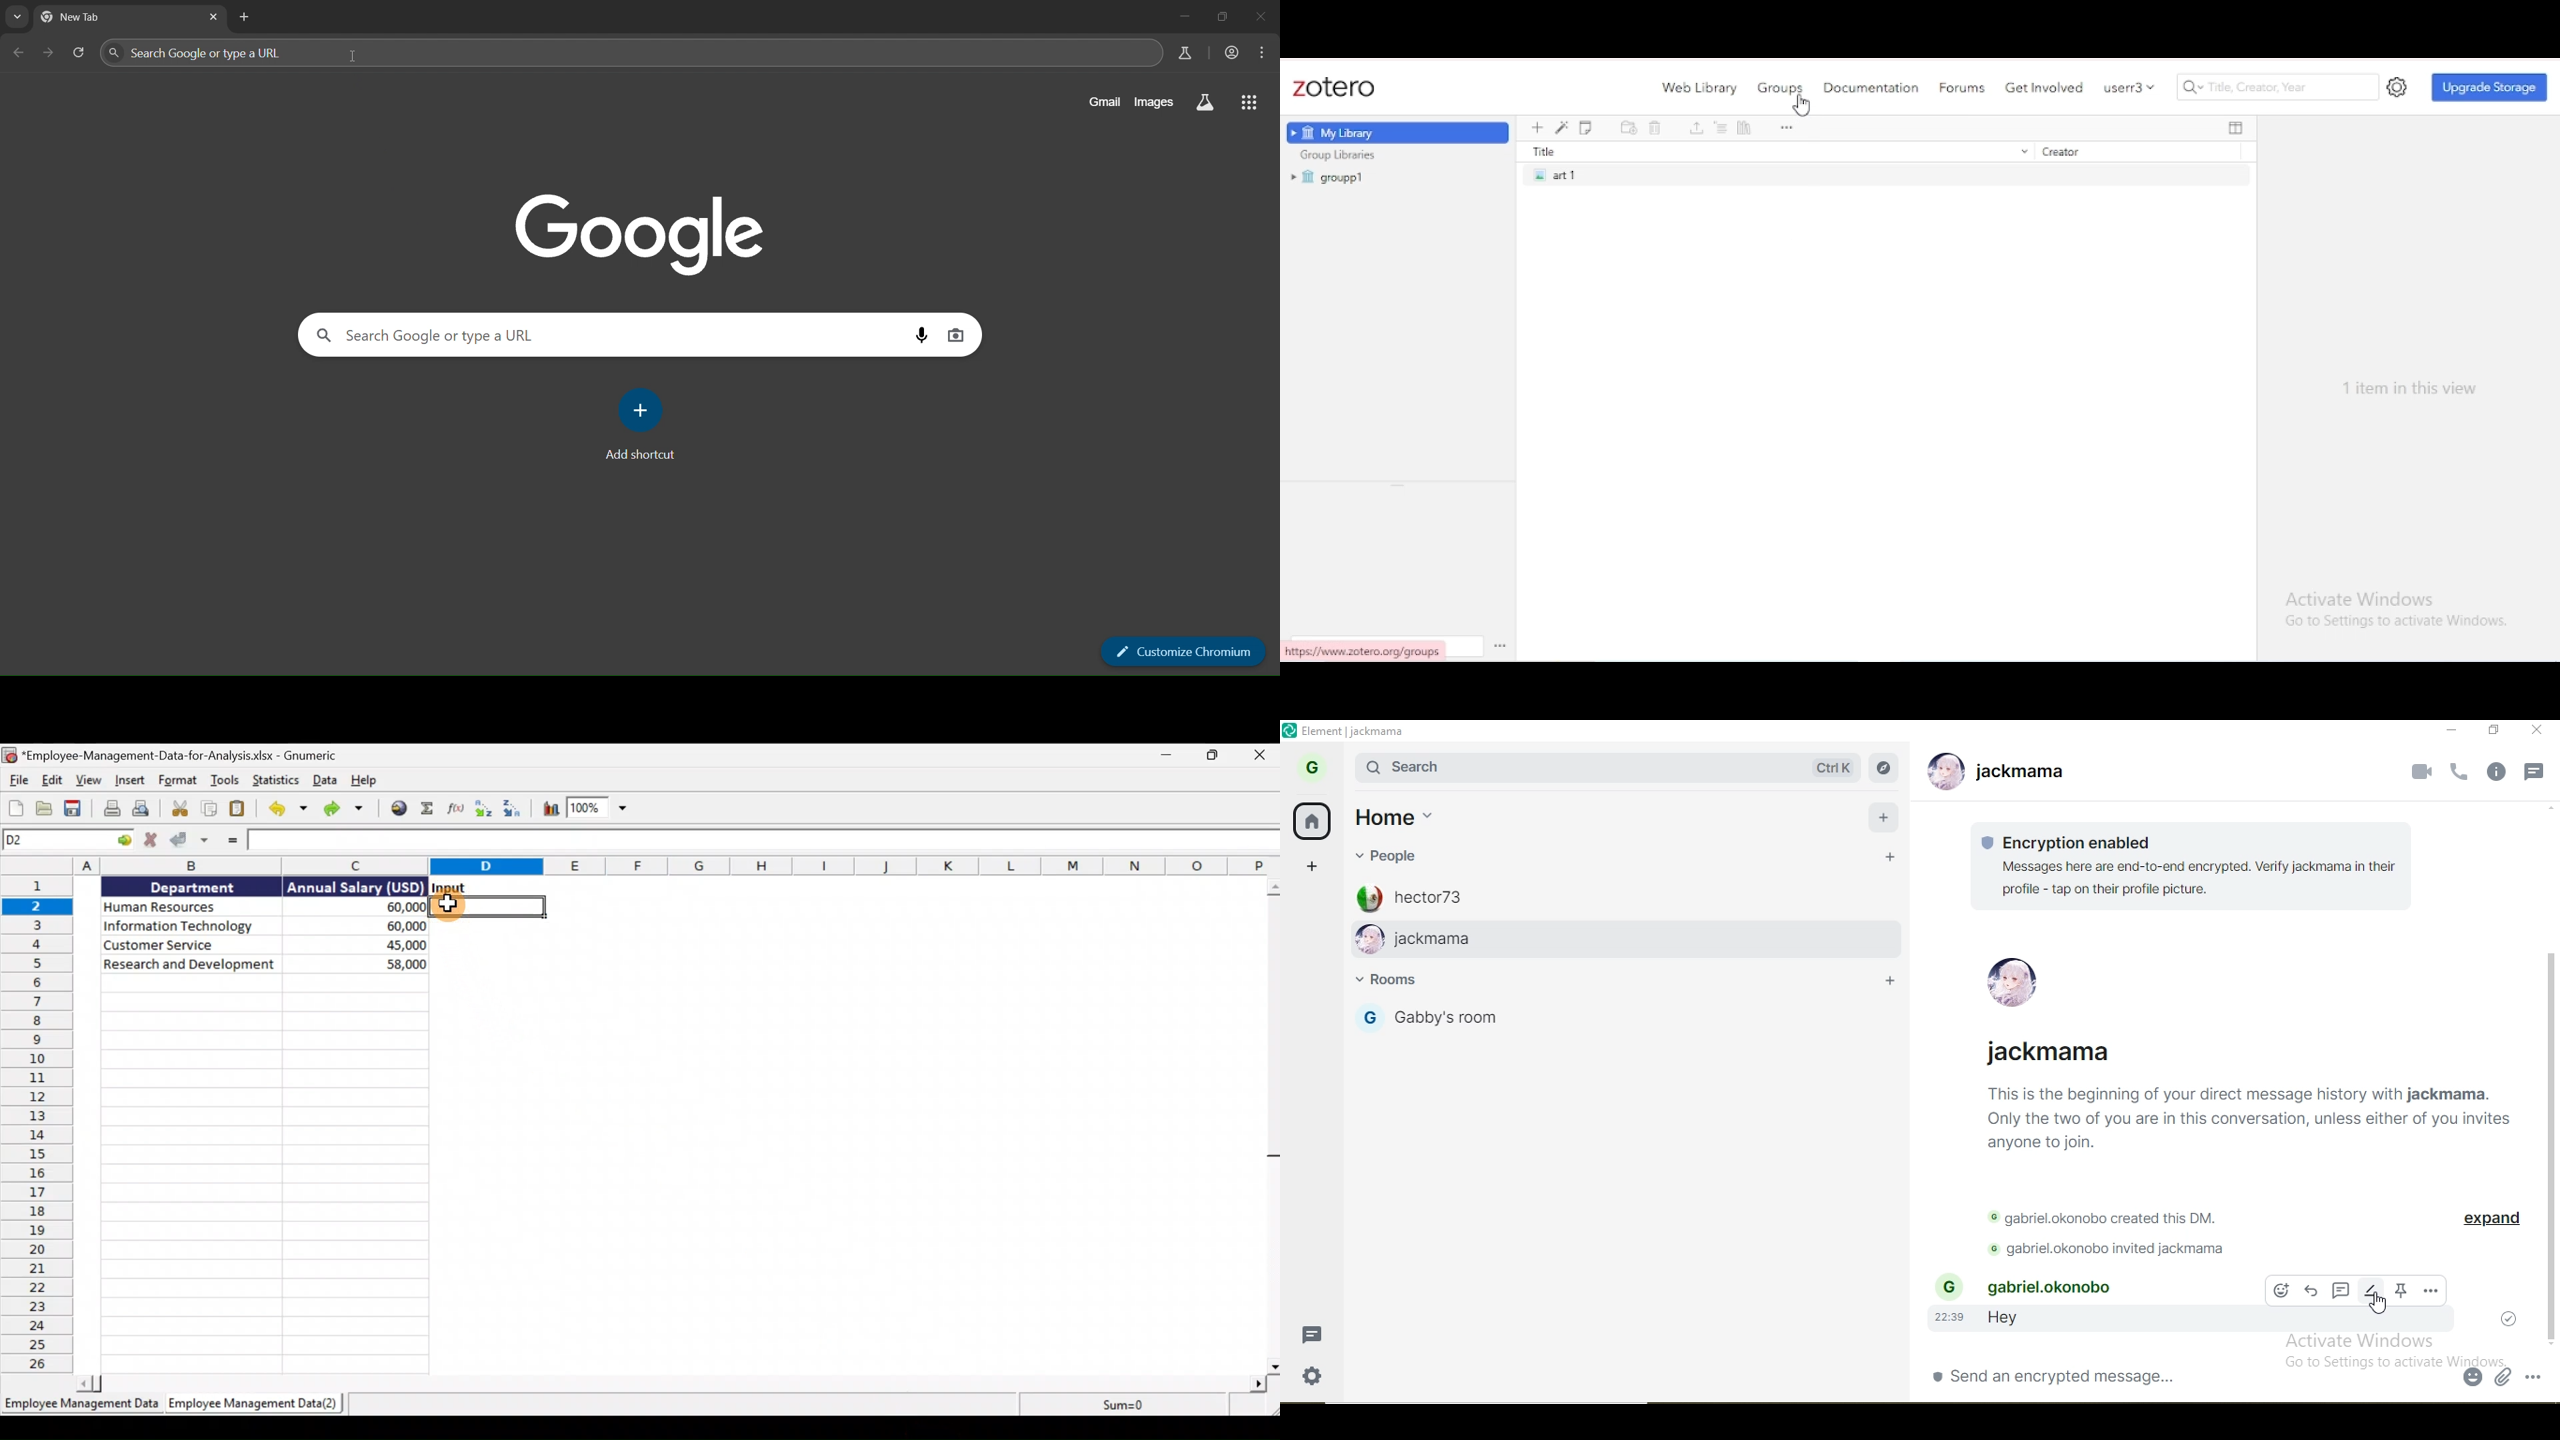 This screenshot has width=2576, height=1456. Describe the element at coordinates (1330, 177) in the screenshot. I see `groupp1` at that location.